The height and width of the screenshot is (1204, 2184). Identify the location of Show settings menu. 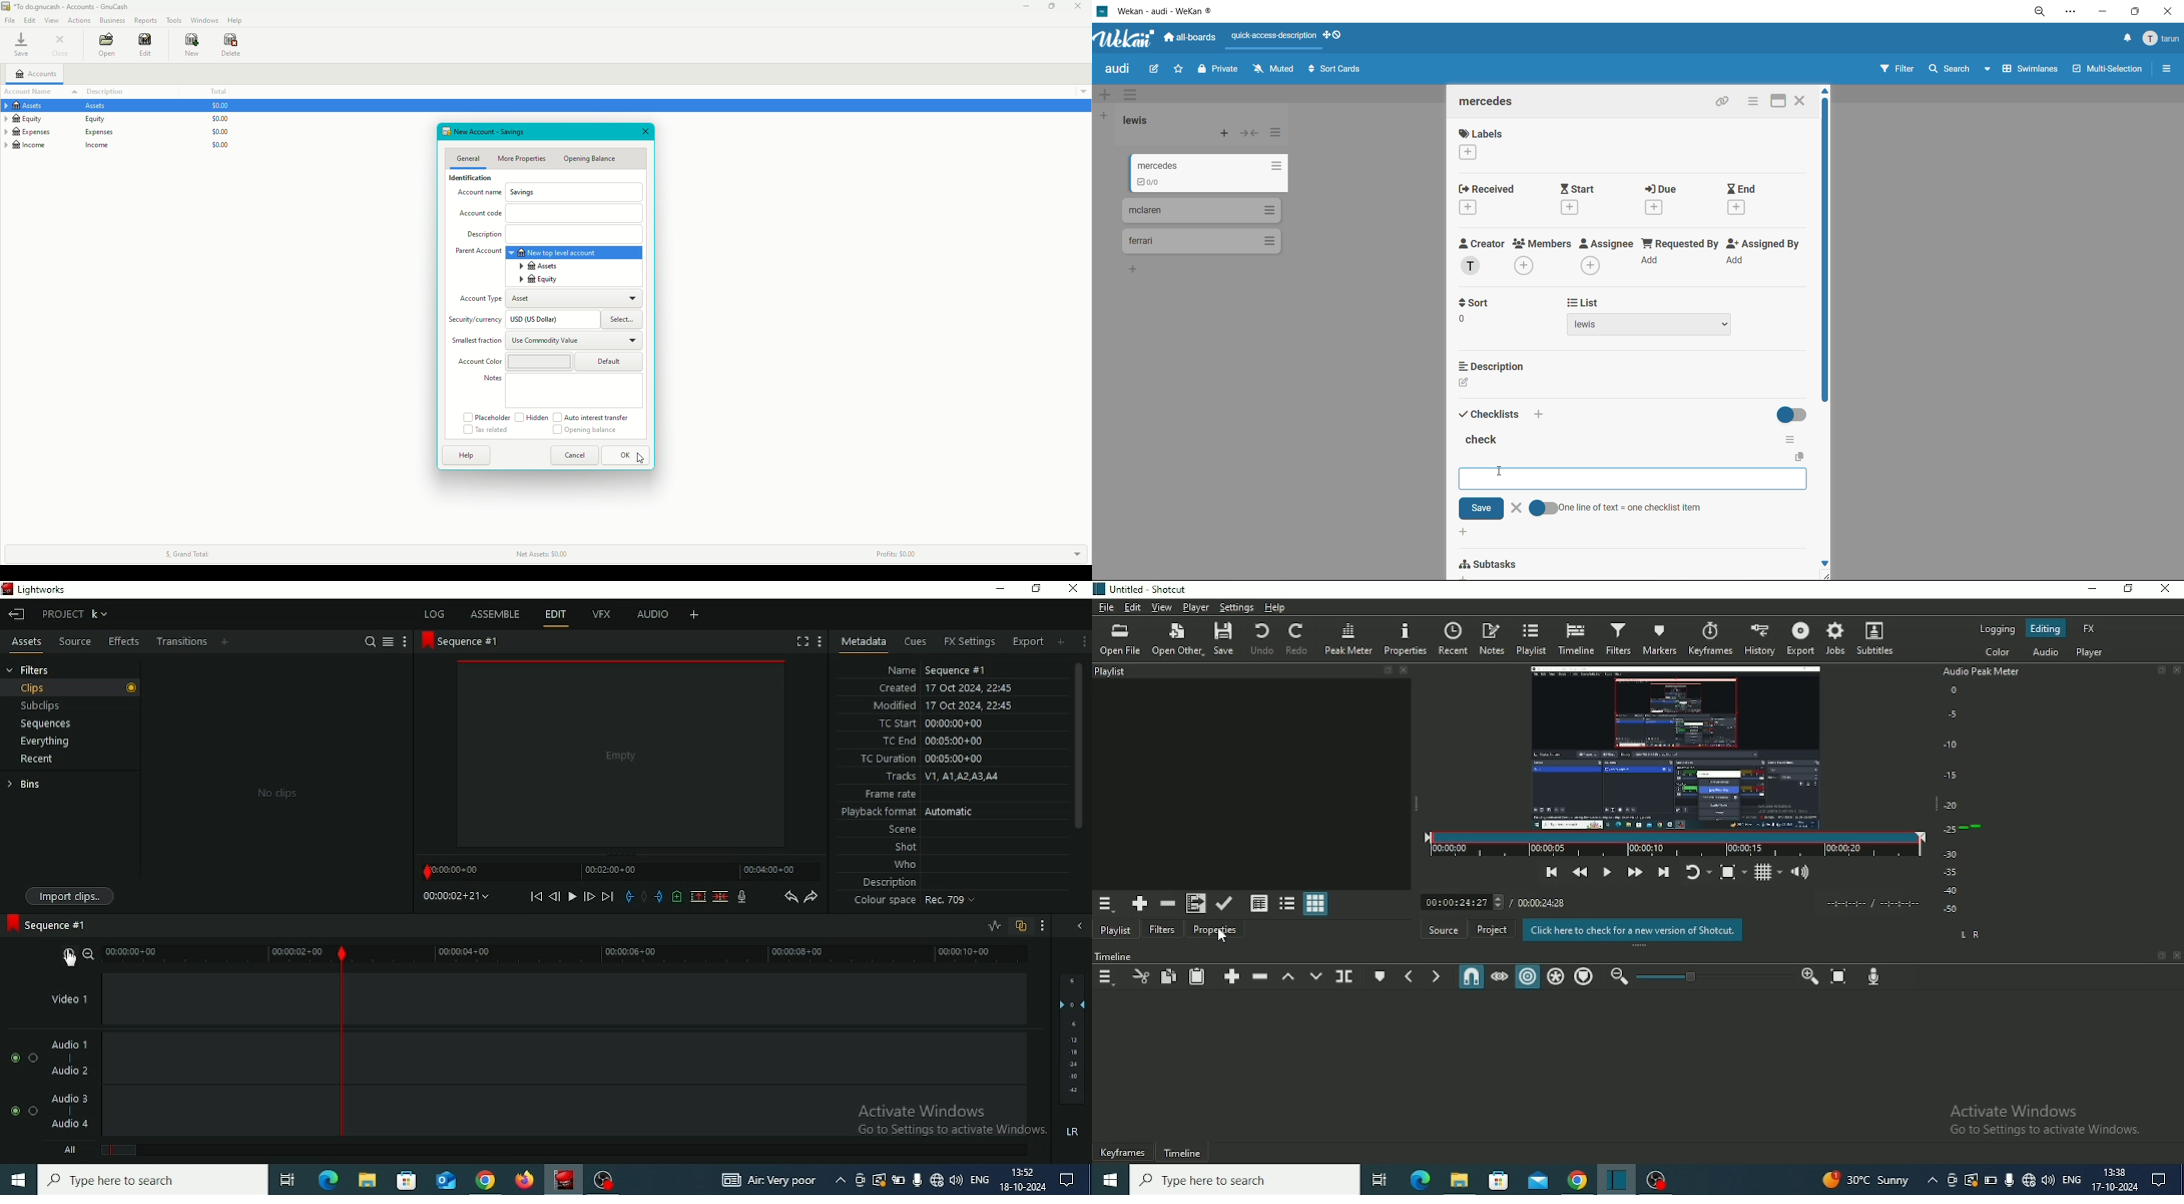
(1042, 926).